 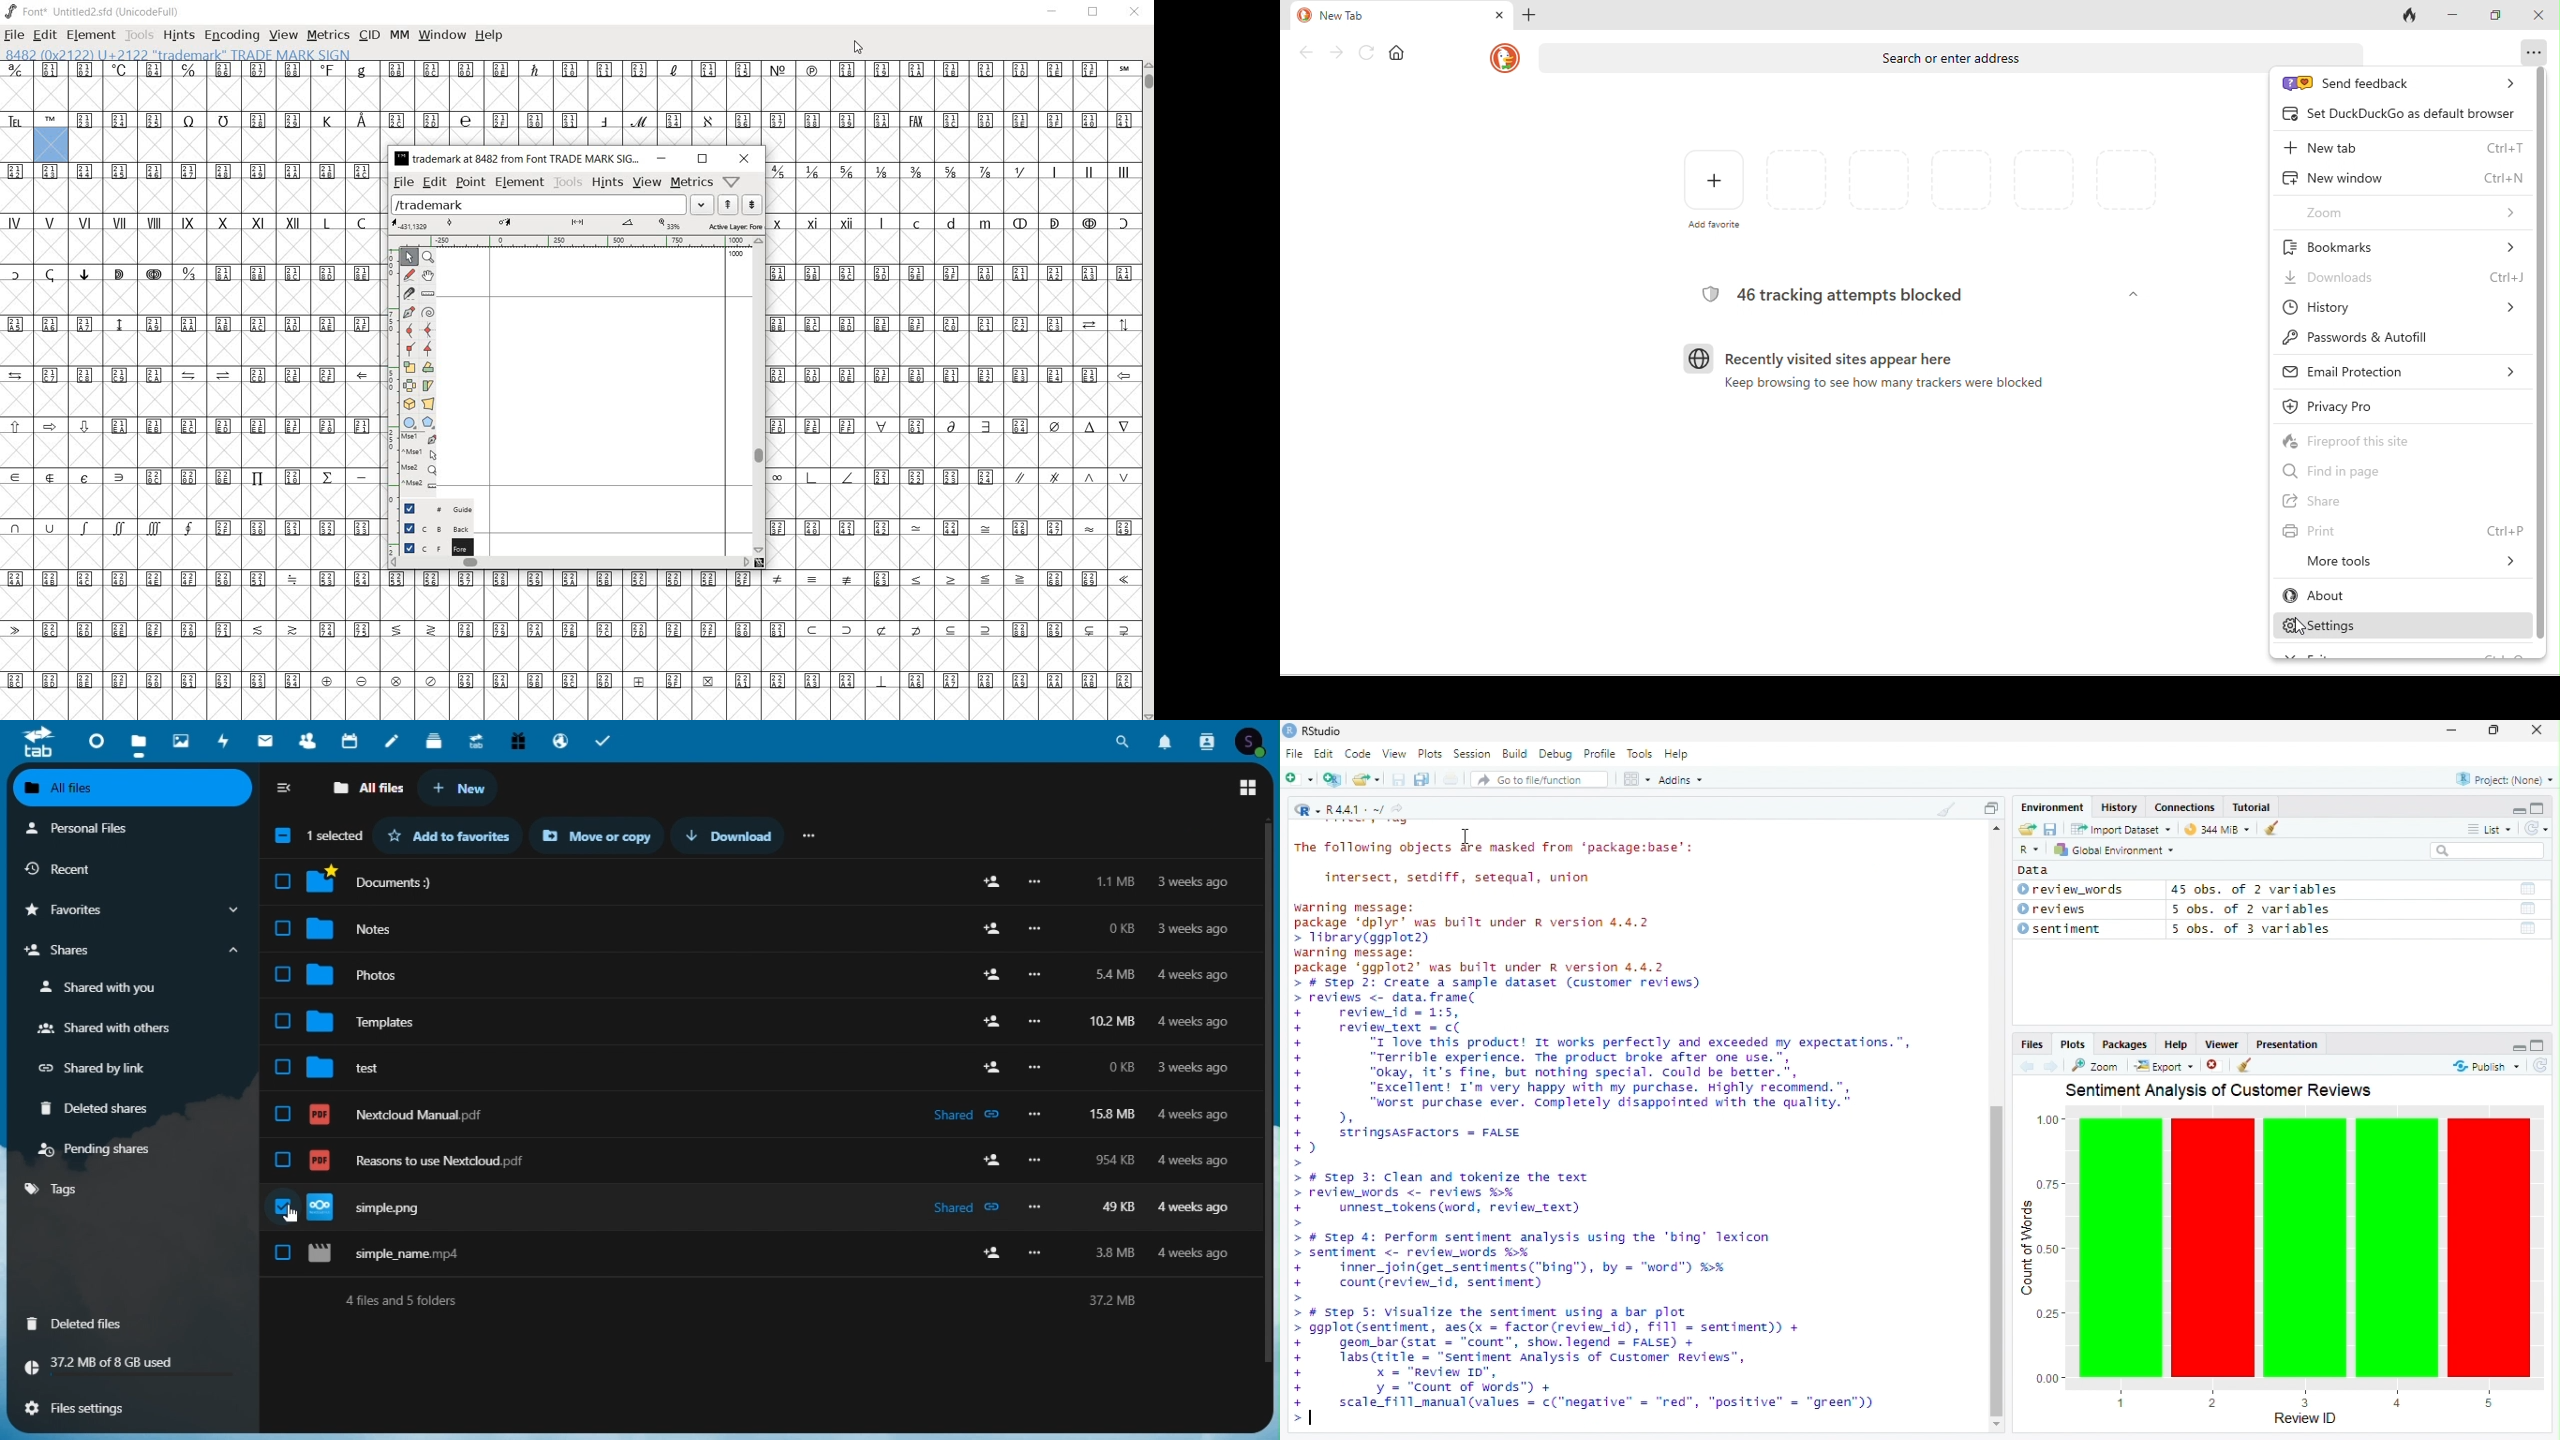 What do you see at coordinates (763, 1152) in the screenshot?
I see `Reasons to use Nextcloud.pdf 954 KB 4 weeks ago` at bounding box center [763, 1152].